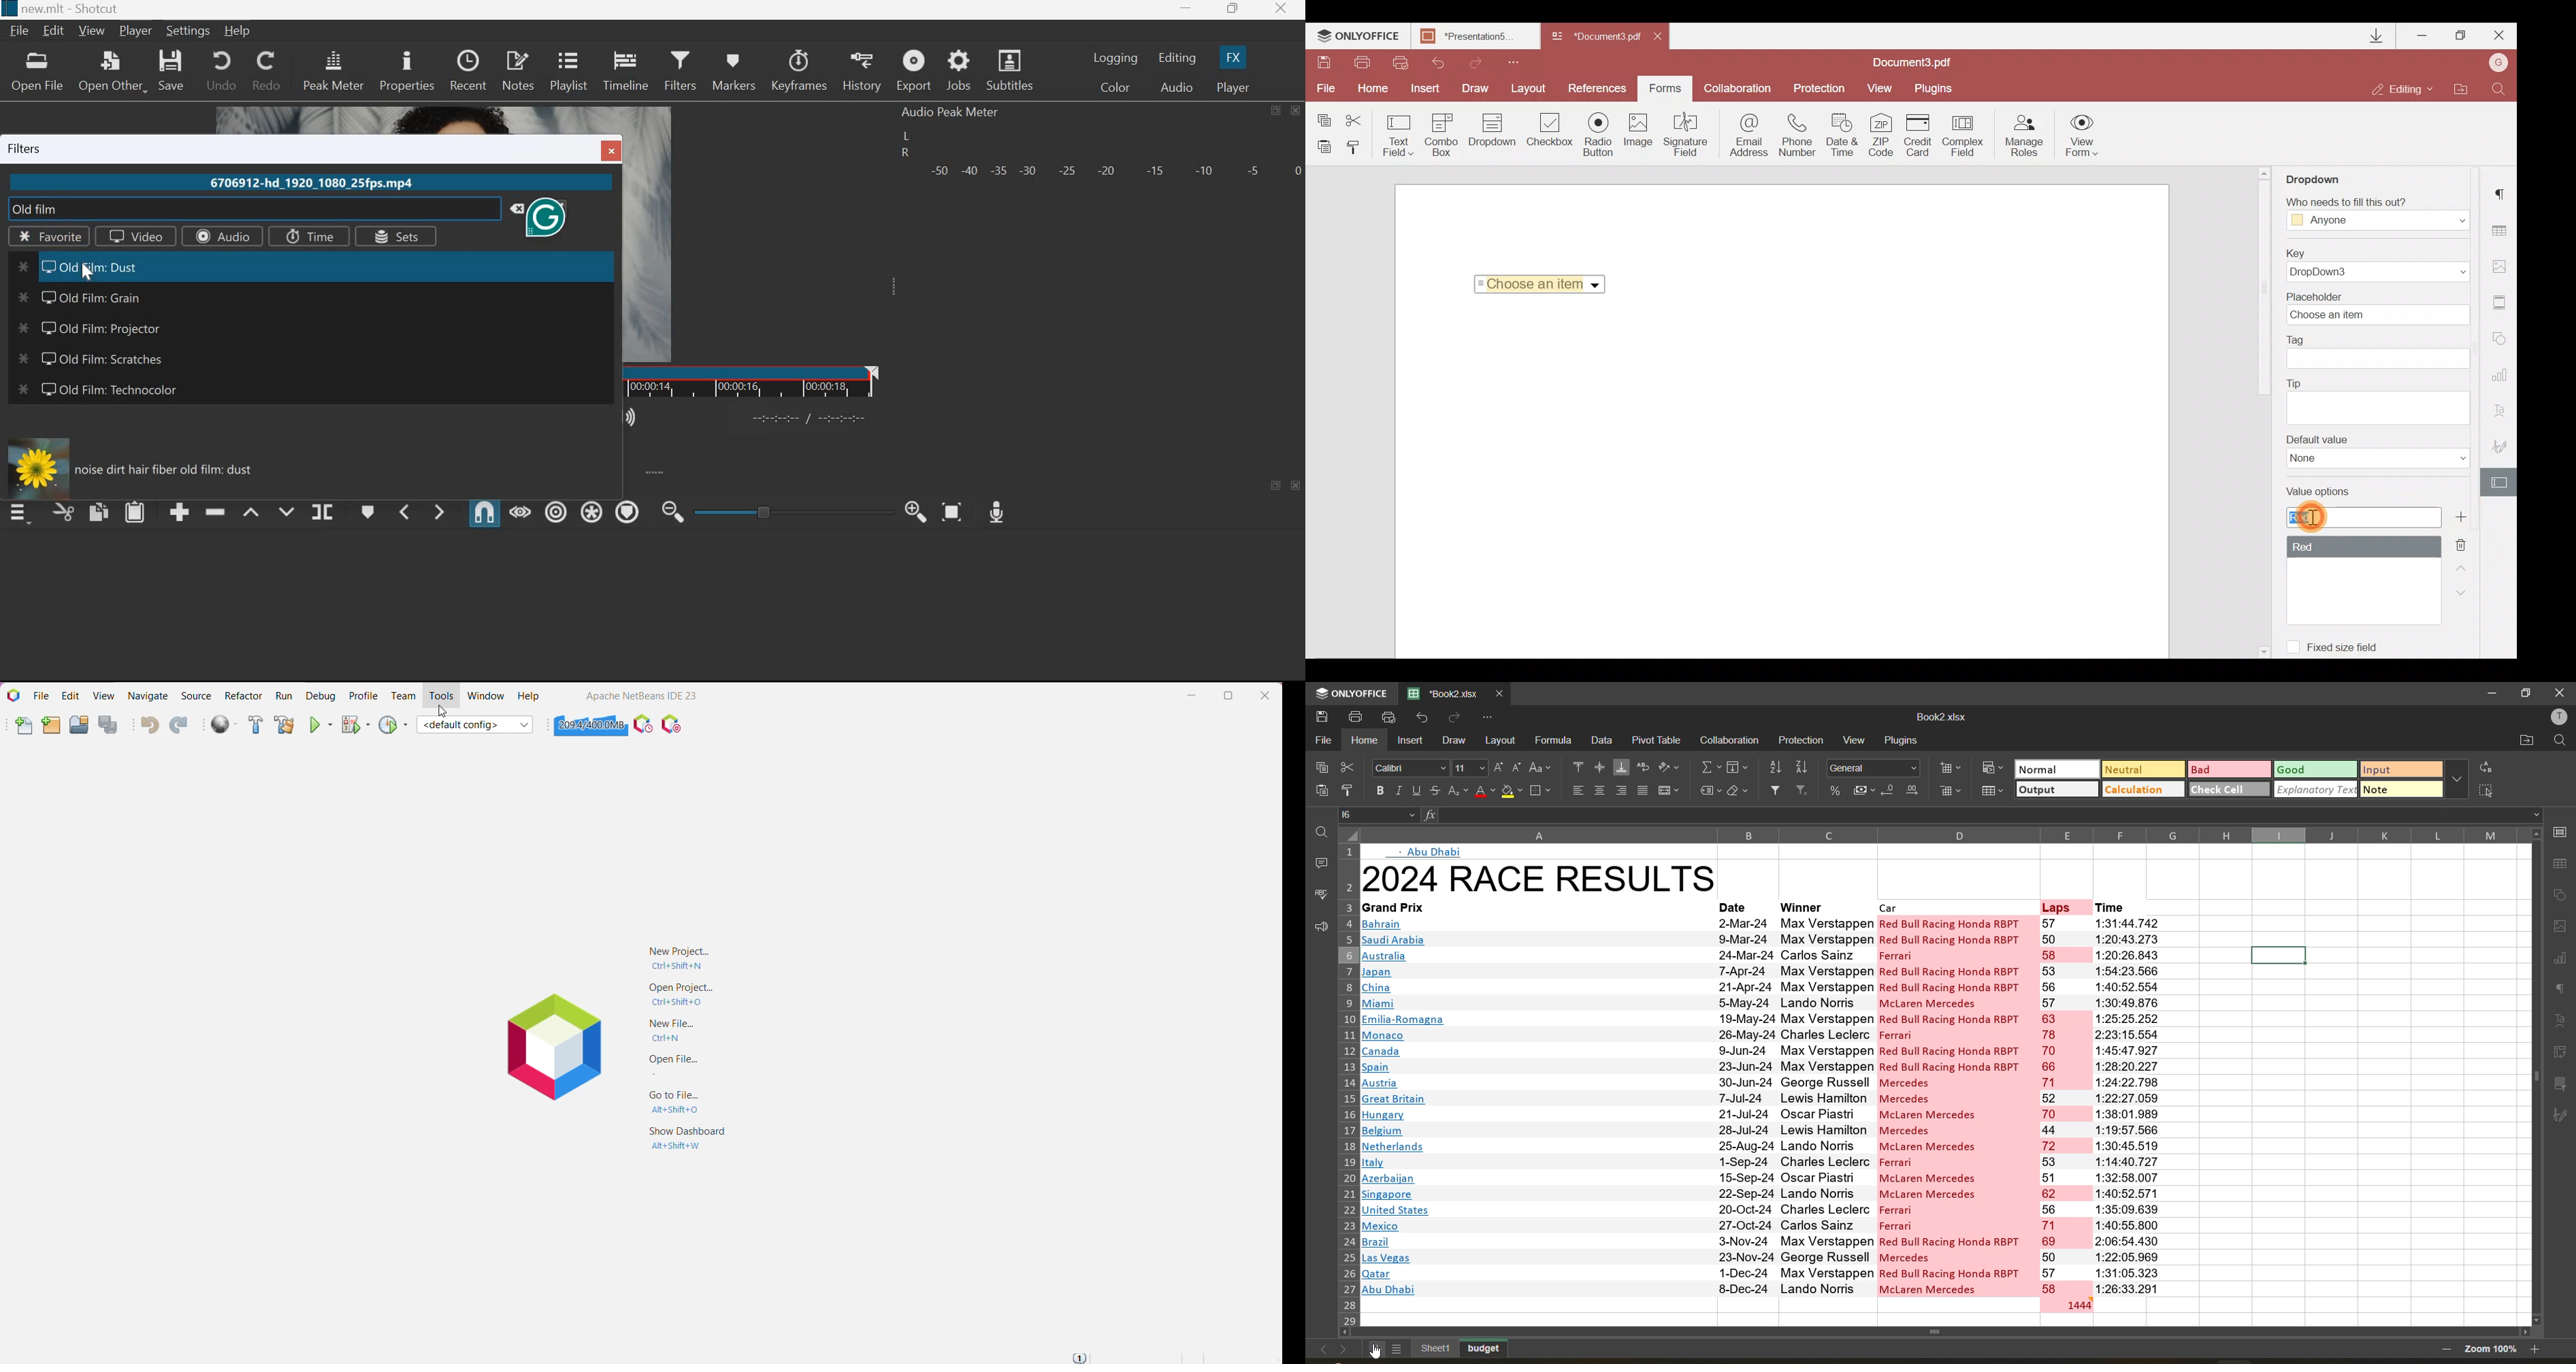 The width and height of the screenshot is (2576, 1372). I want to click on Image settings, so click(2503, 266).